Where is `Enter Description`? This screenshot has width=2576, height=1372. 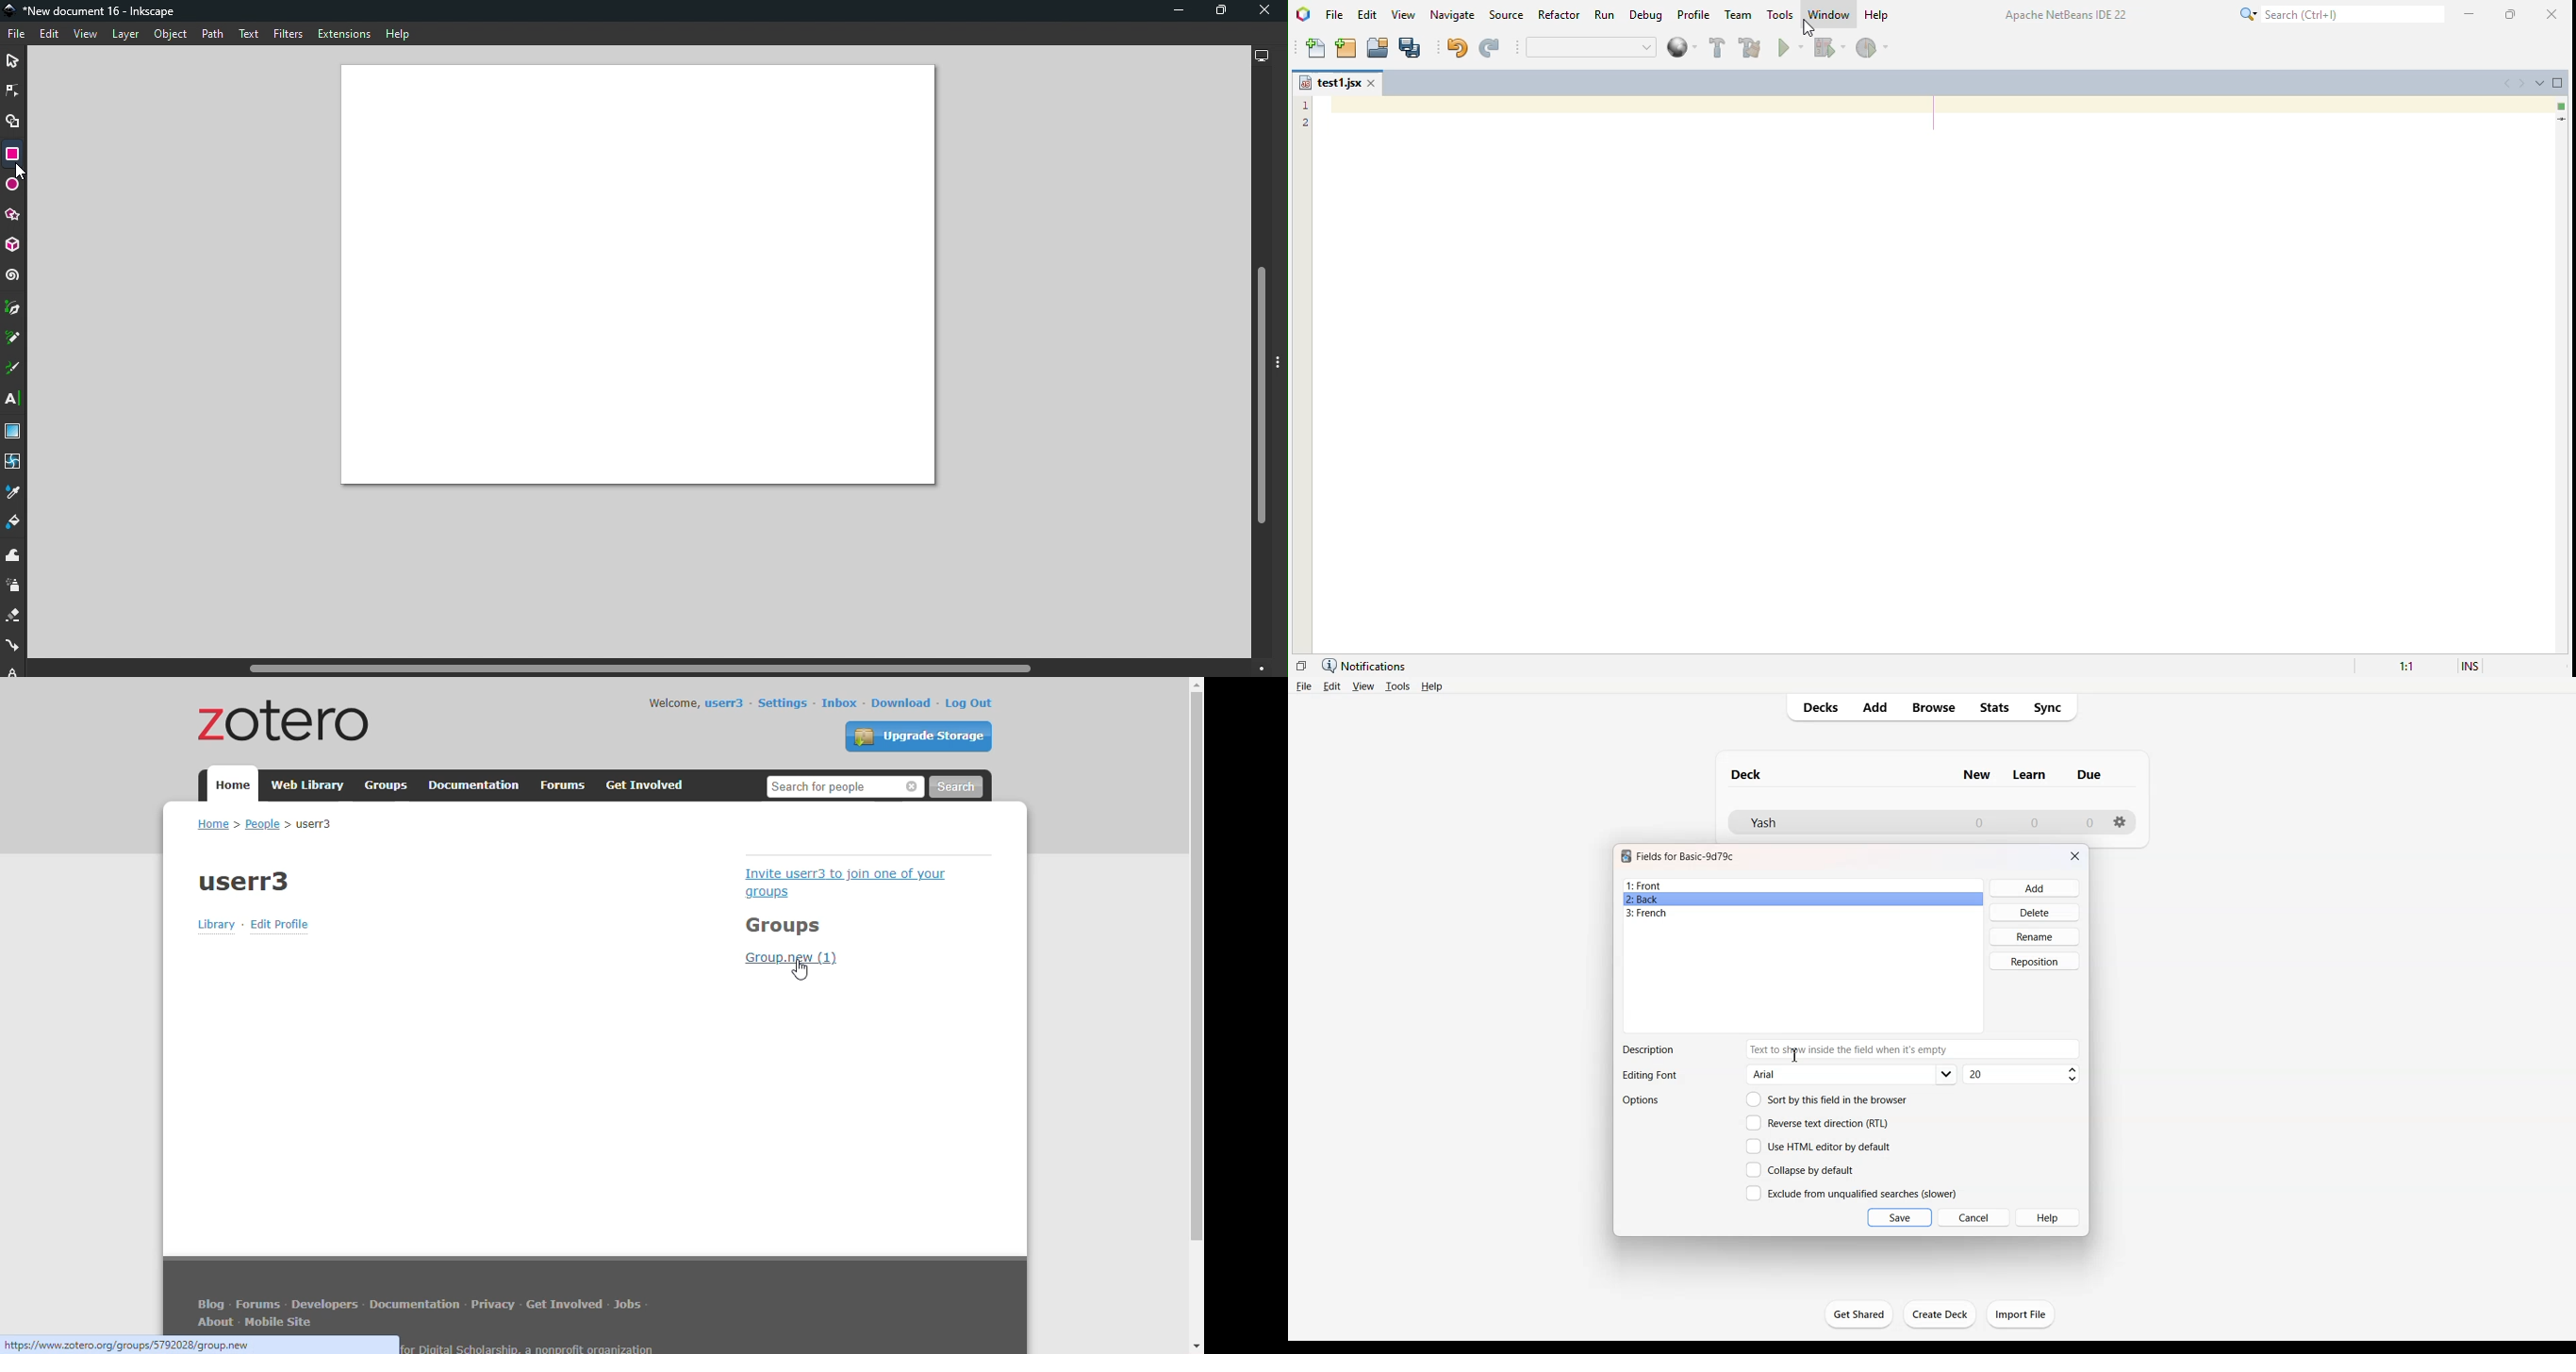 Enter Description is located at coordinates (1979, 1049).